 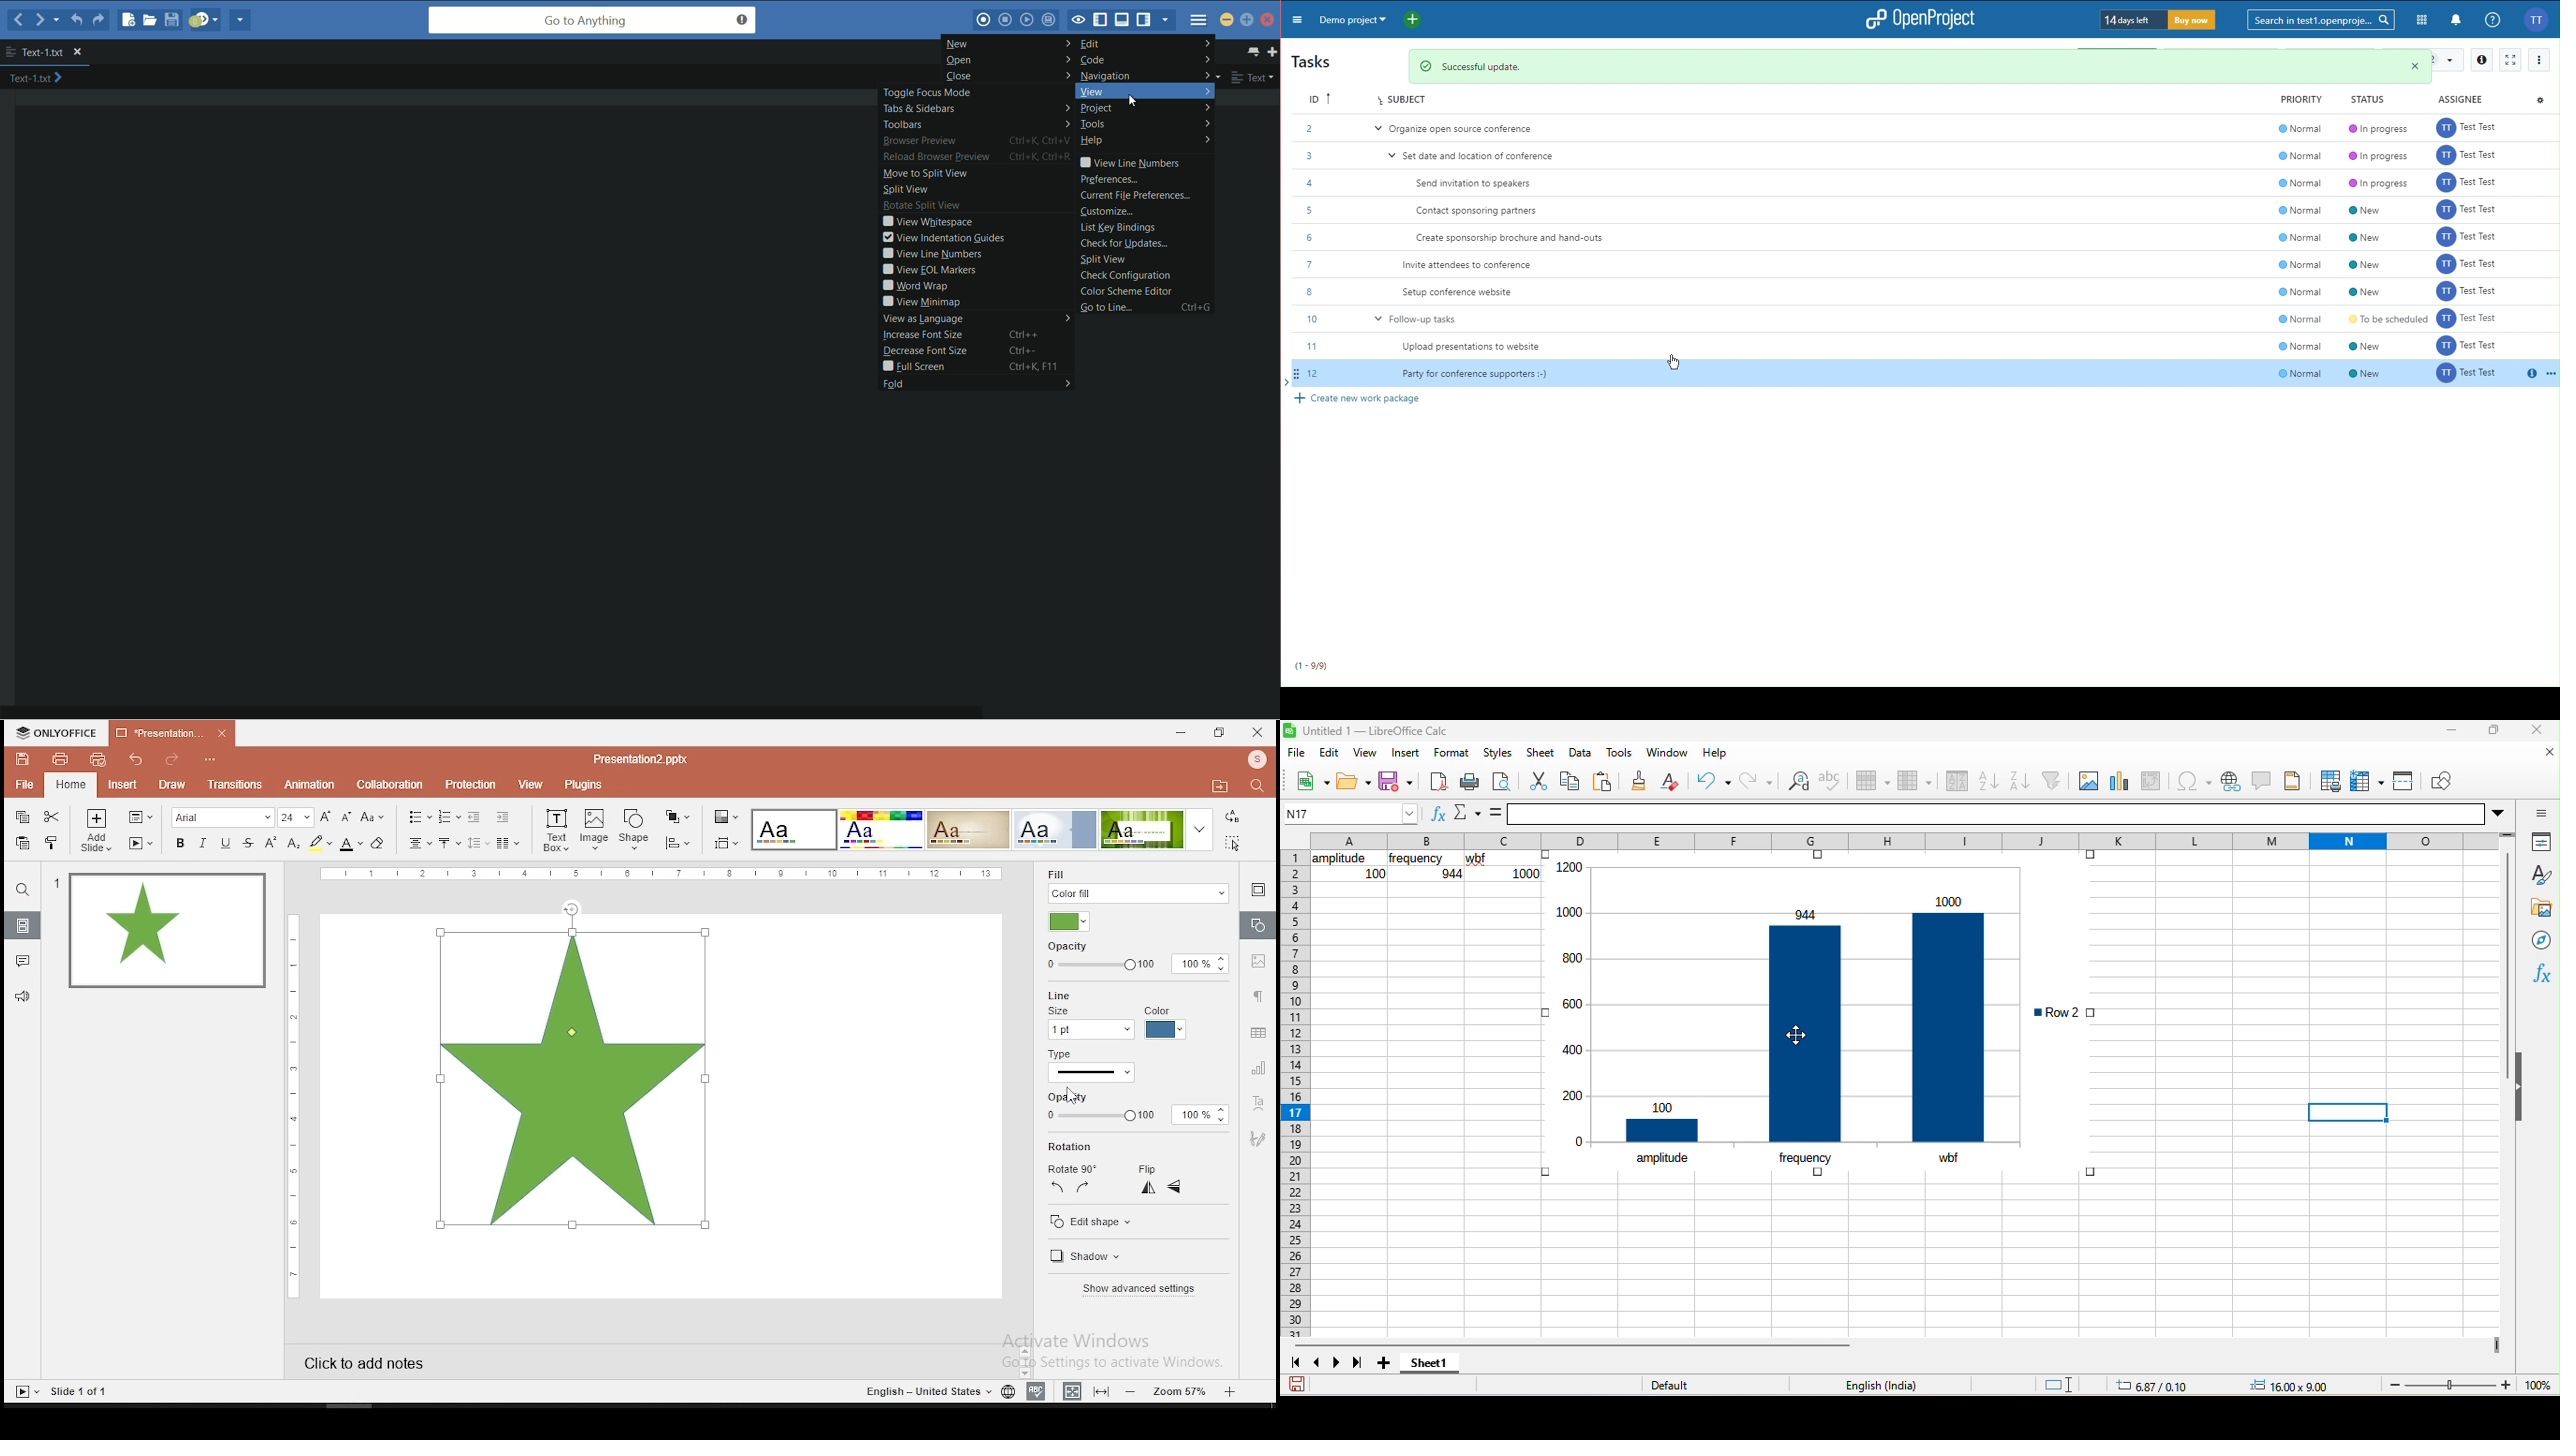 I want to click on profile, so click(x=1255, y=761).